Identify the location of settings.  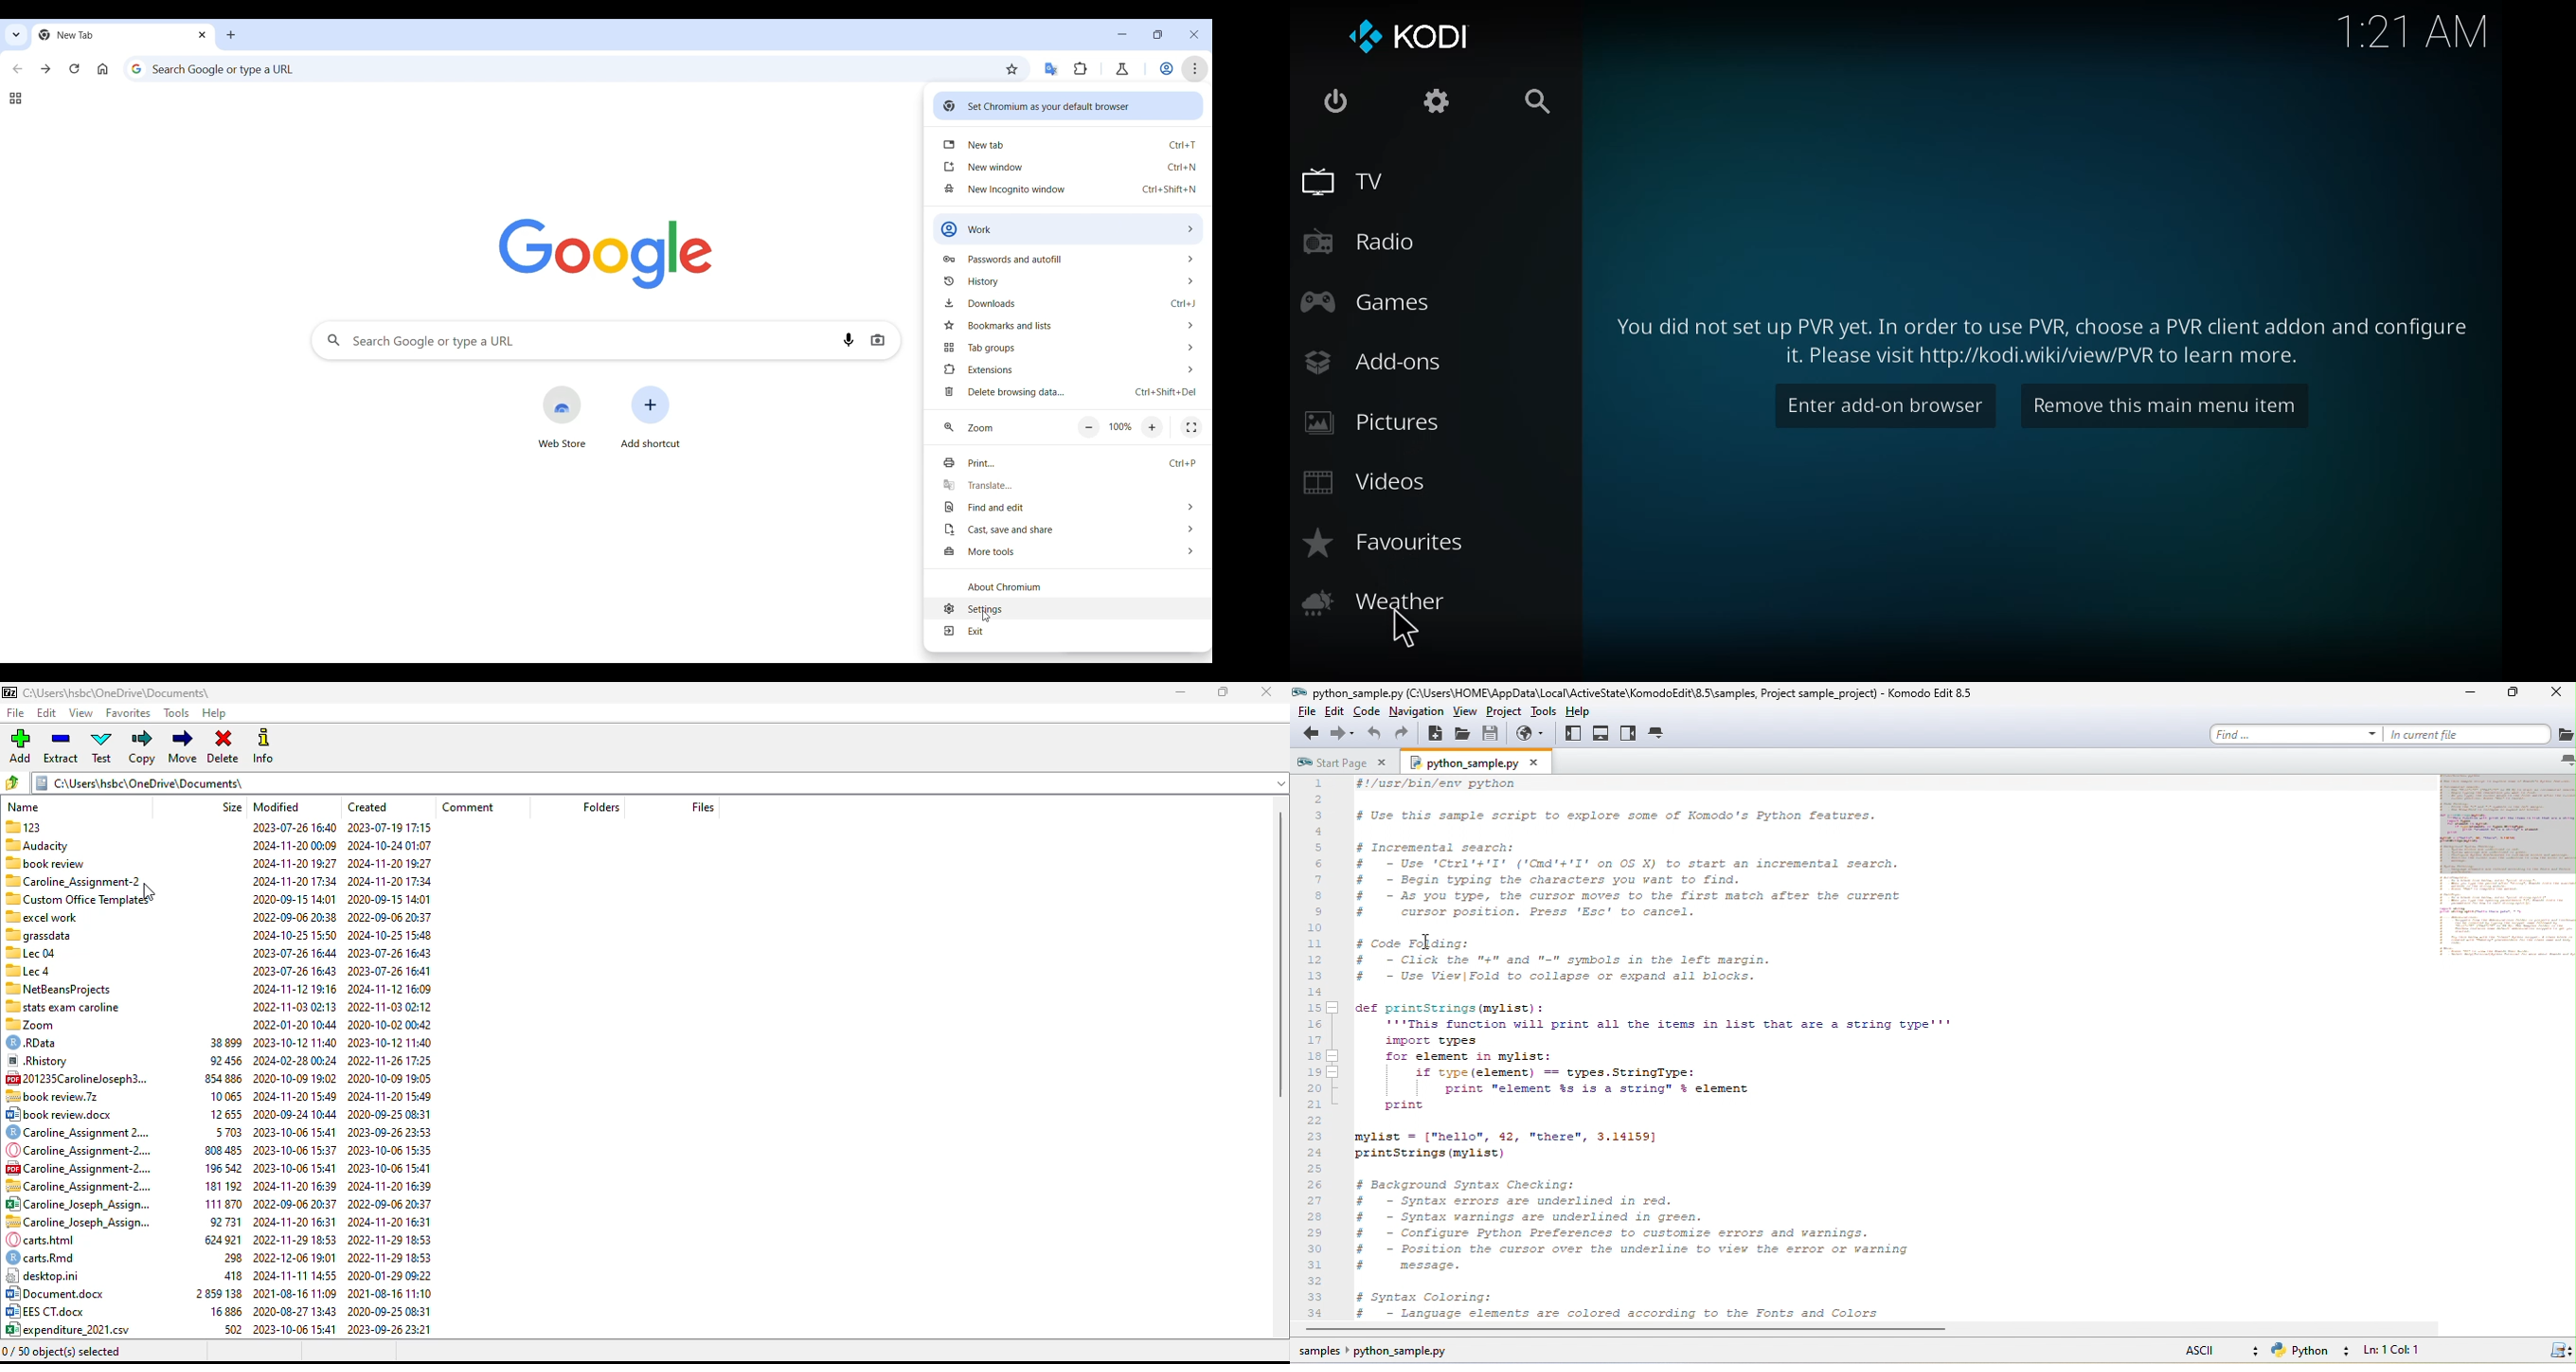
(1436, 99).